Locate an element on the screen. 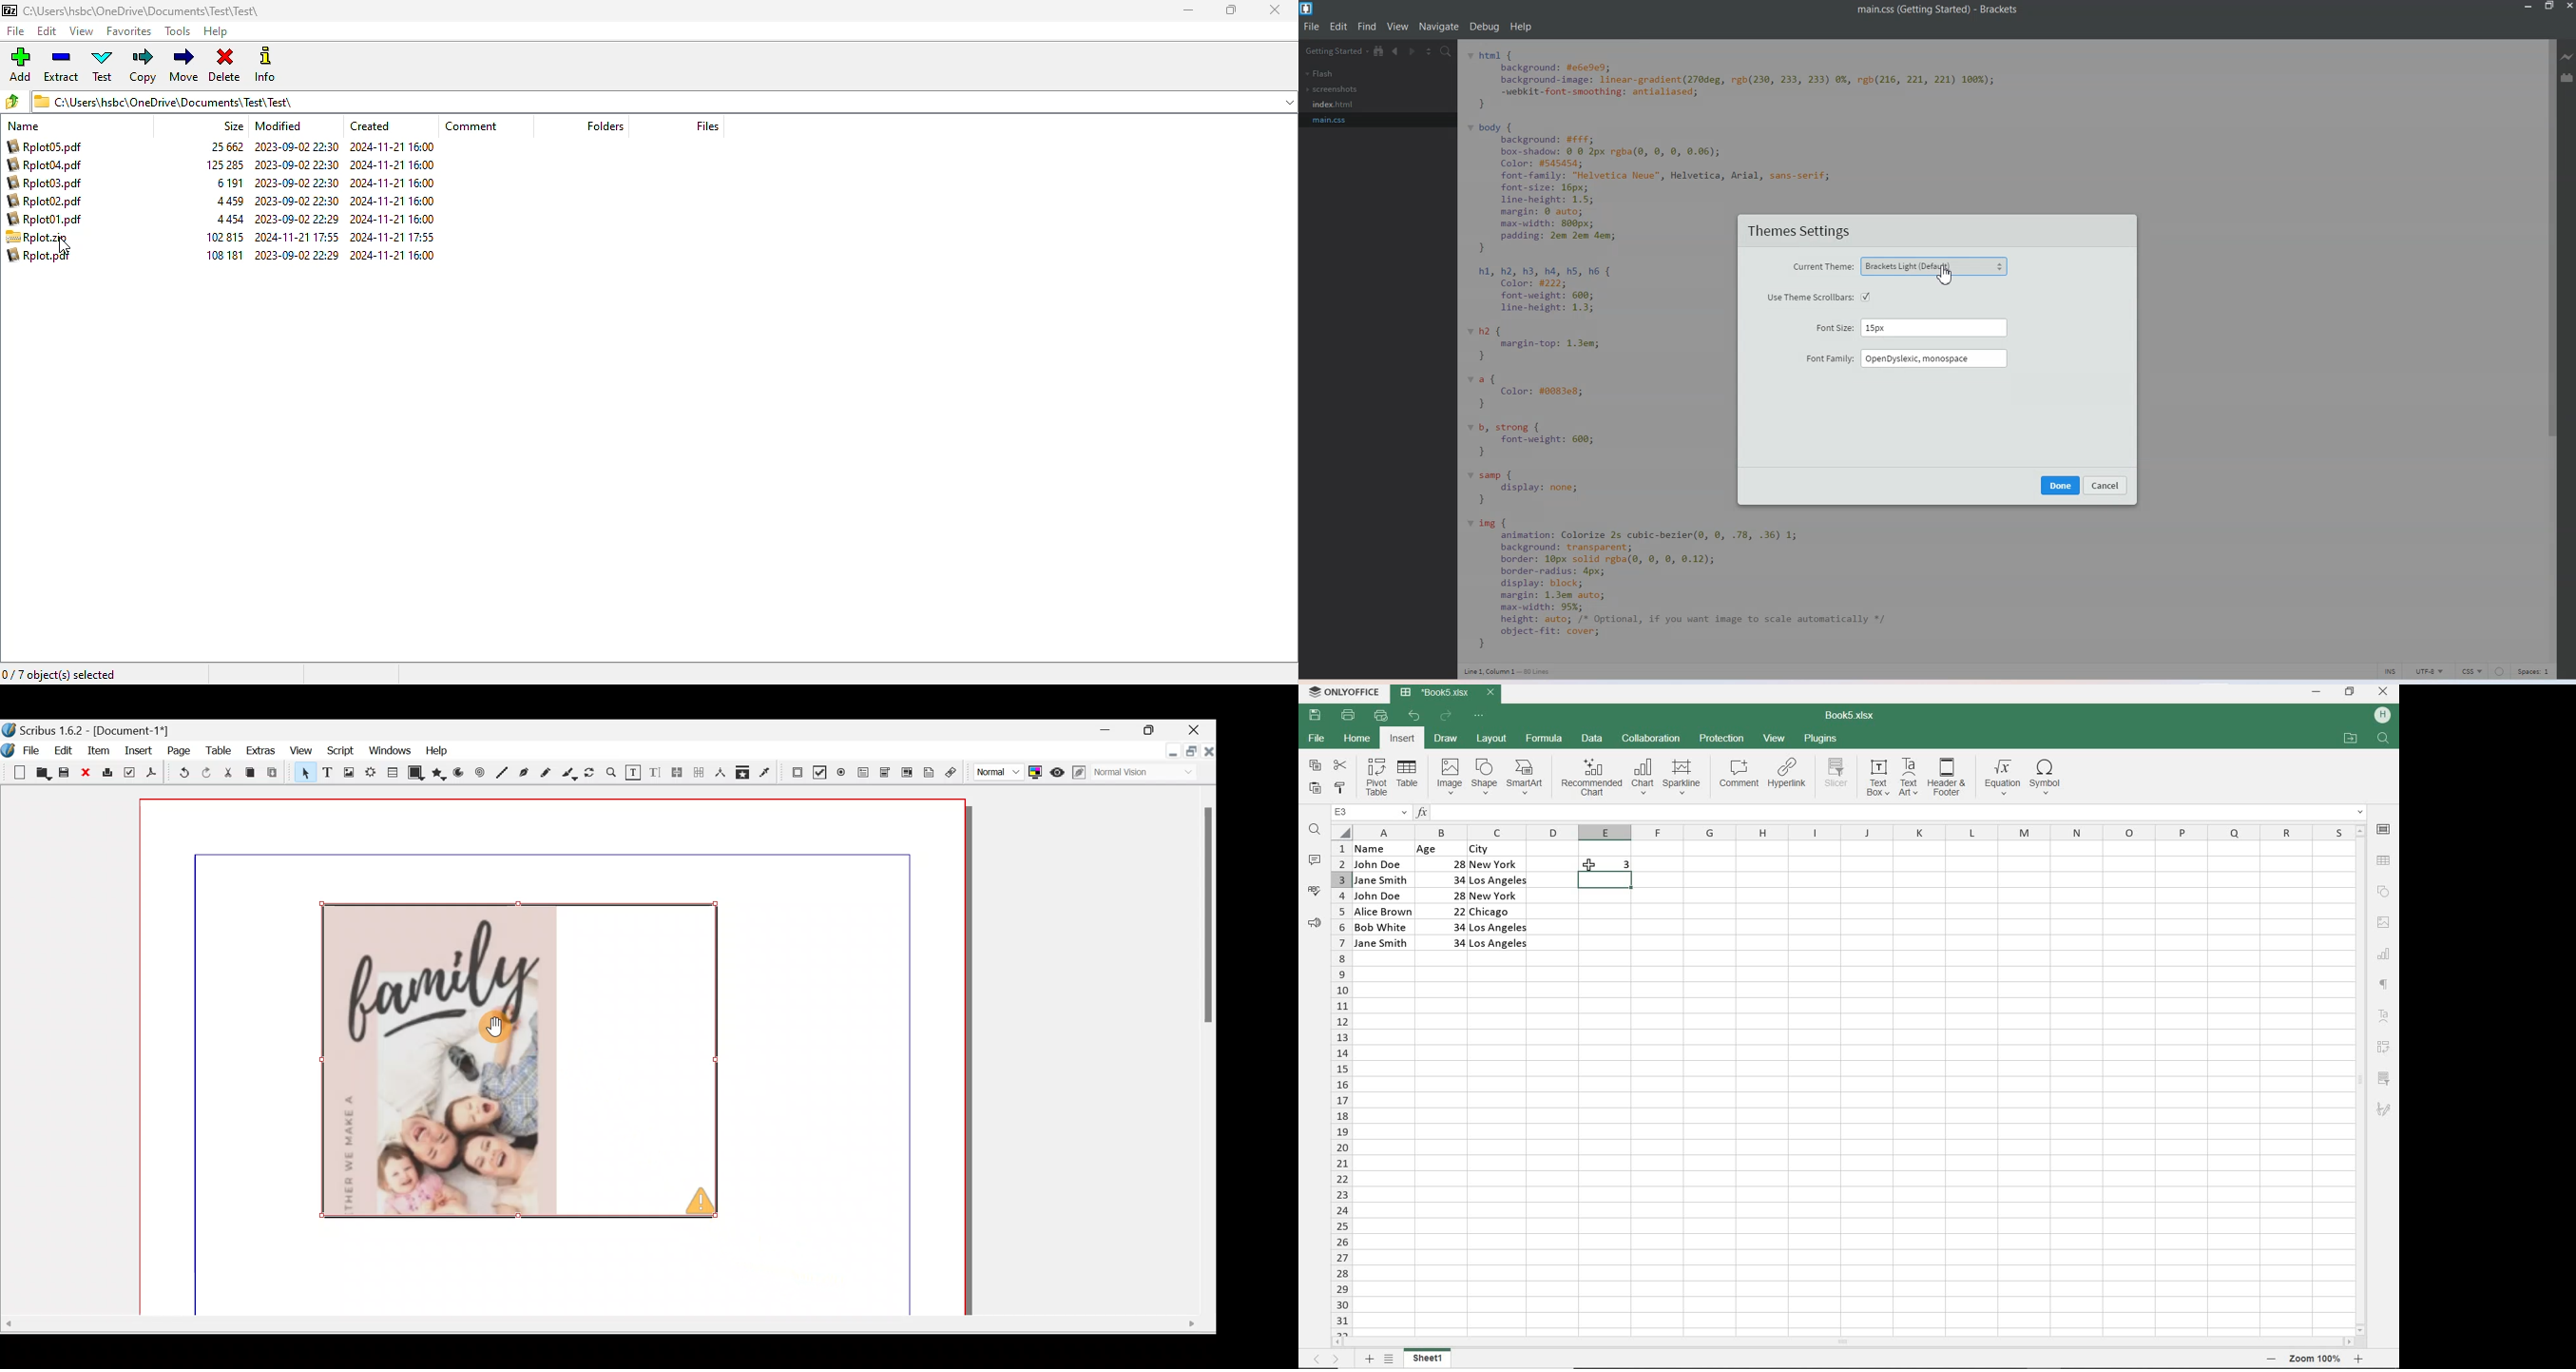 This screenshot has height=1372, width=2576. Arc is located at coordinates (459, 774).